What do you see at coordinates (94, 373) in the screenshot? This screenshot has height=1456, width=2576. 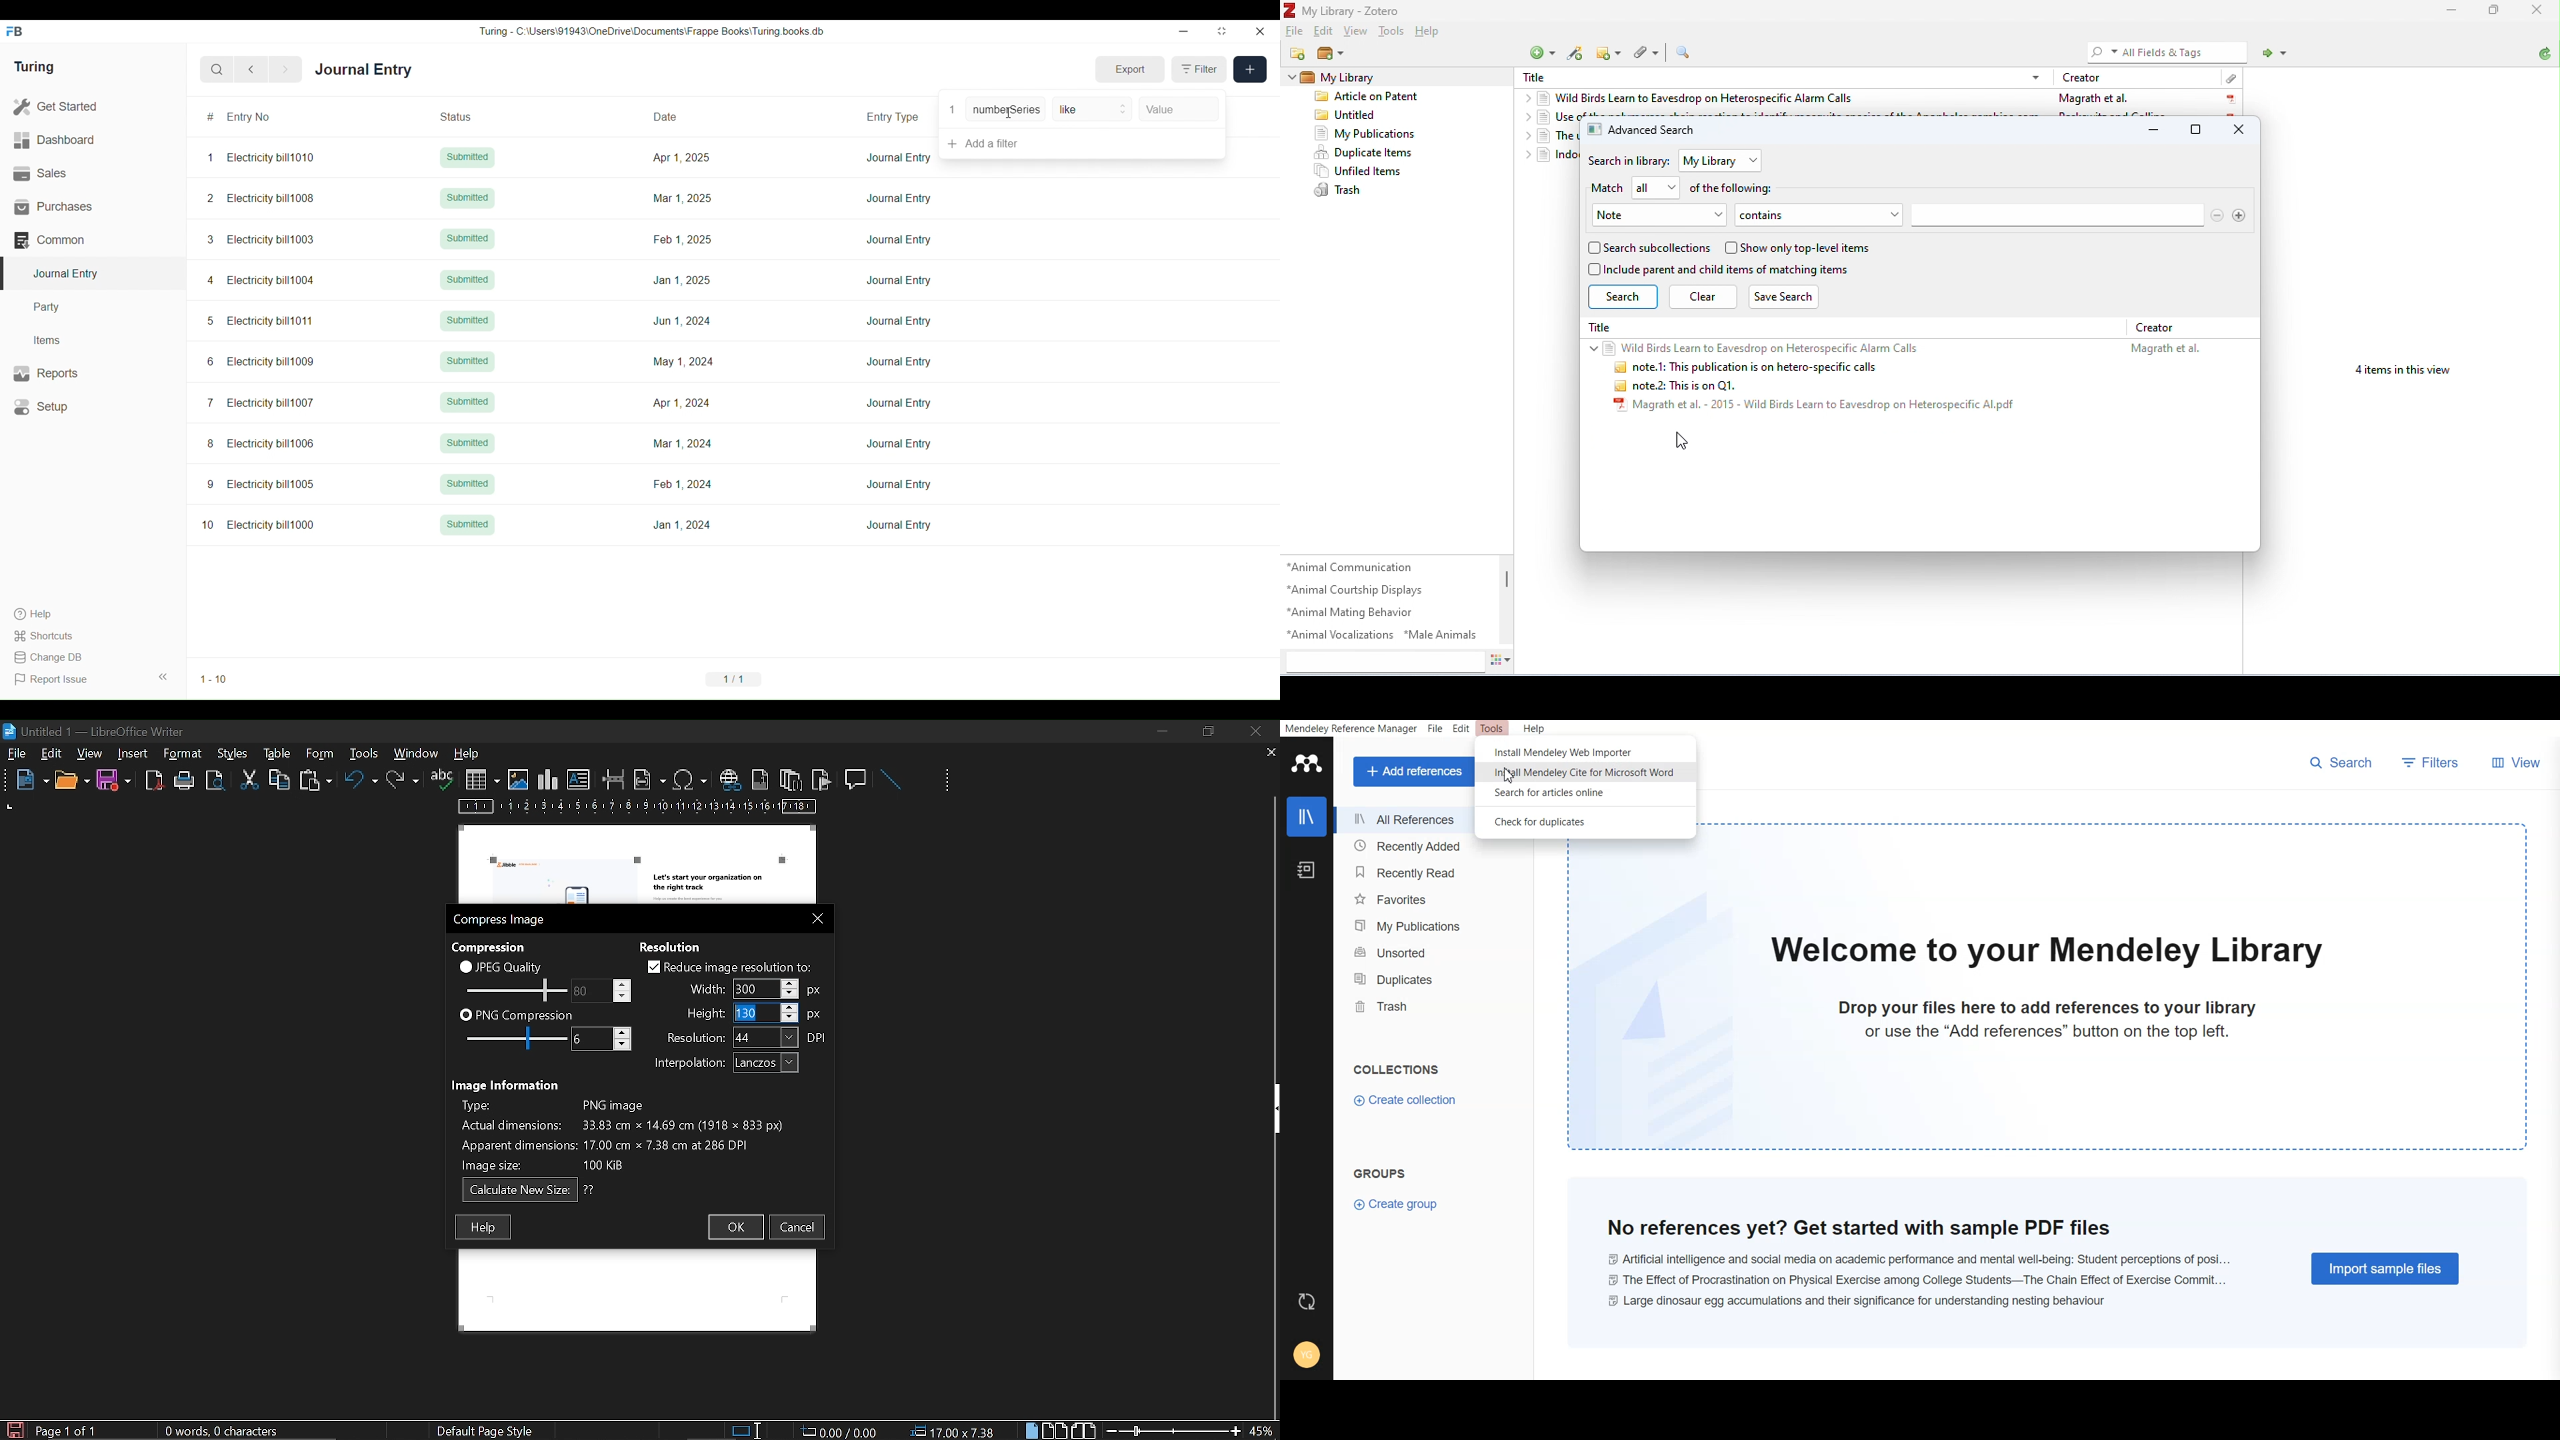 I see `Reports` at bounding box center [94, 373].